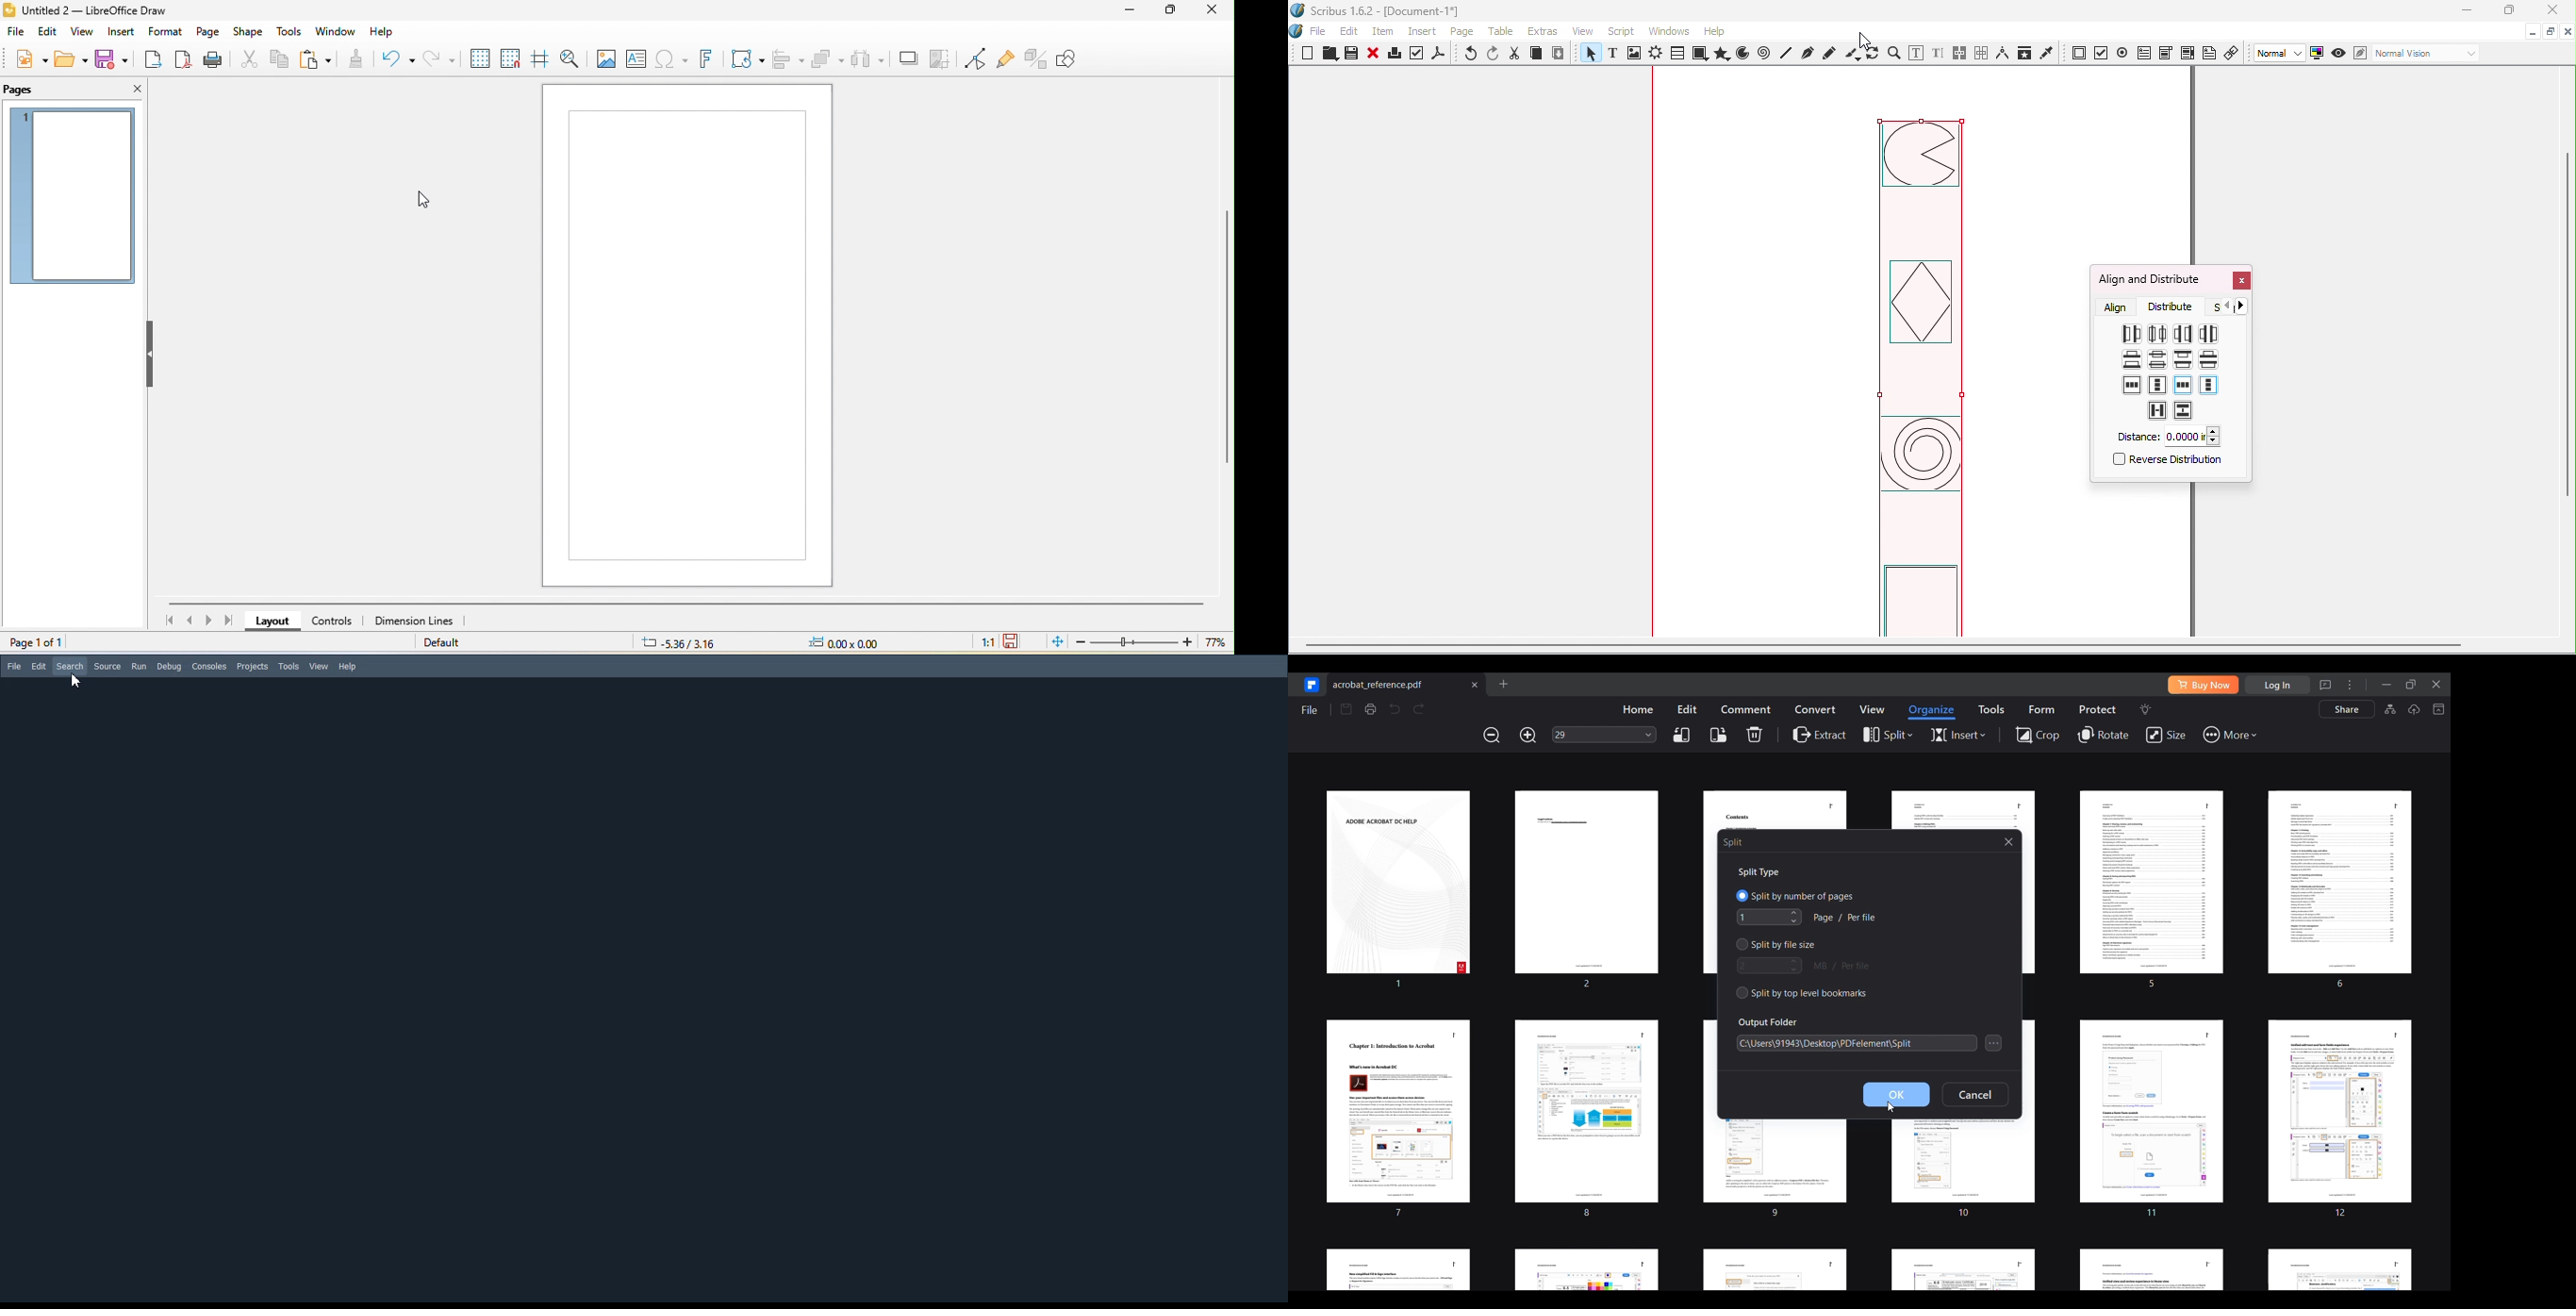 The width and height of the screenshot is (2576, 1316). Describe the element at coordinates (347, 667) in the screenshot. I see `Help` at that location.